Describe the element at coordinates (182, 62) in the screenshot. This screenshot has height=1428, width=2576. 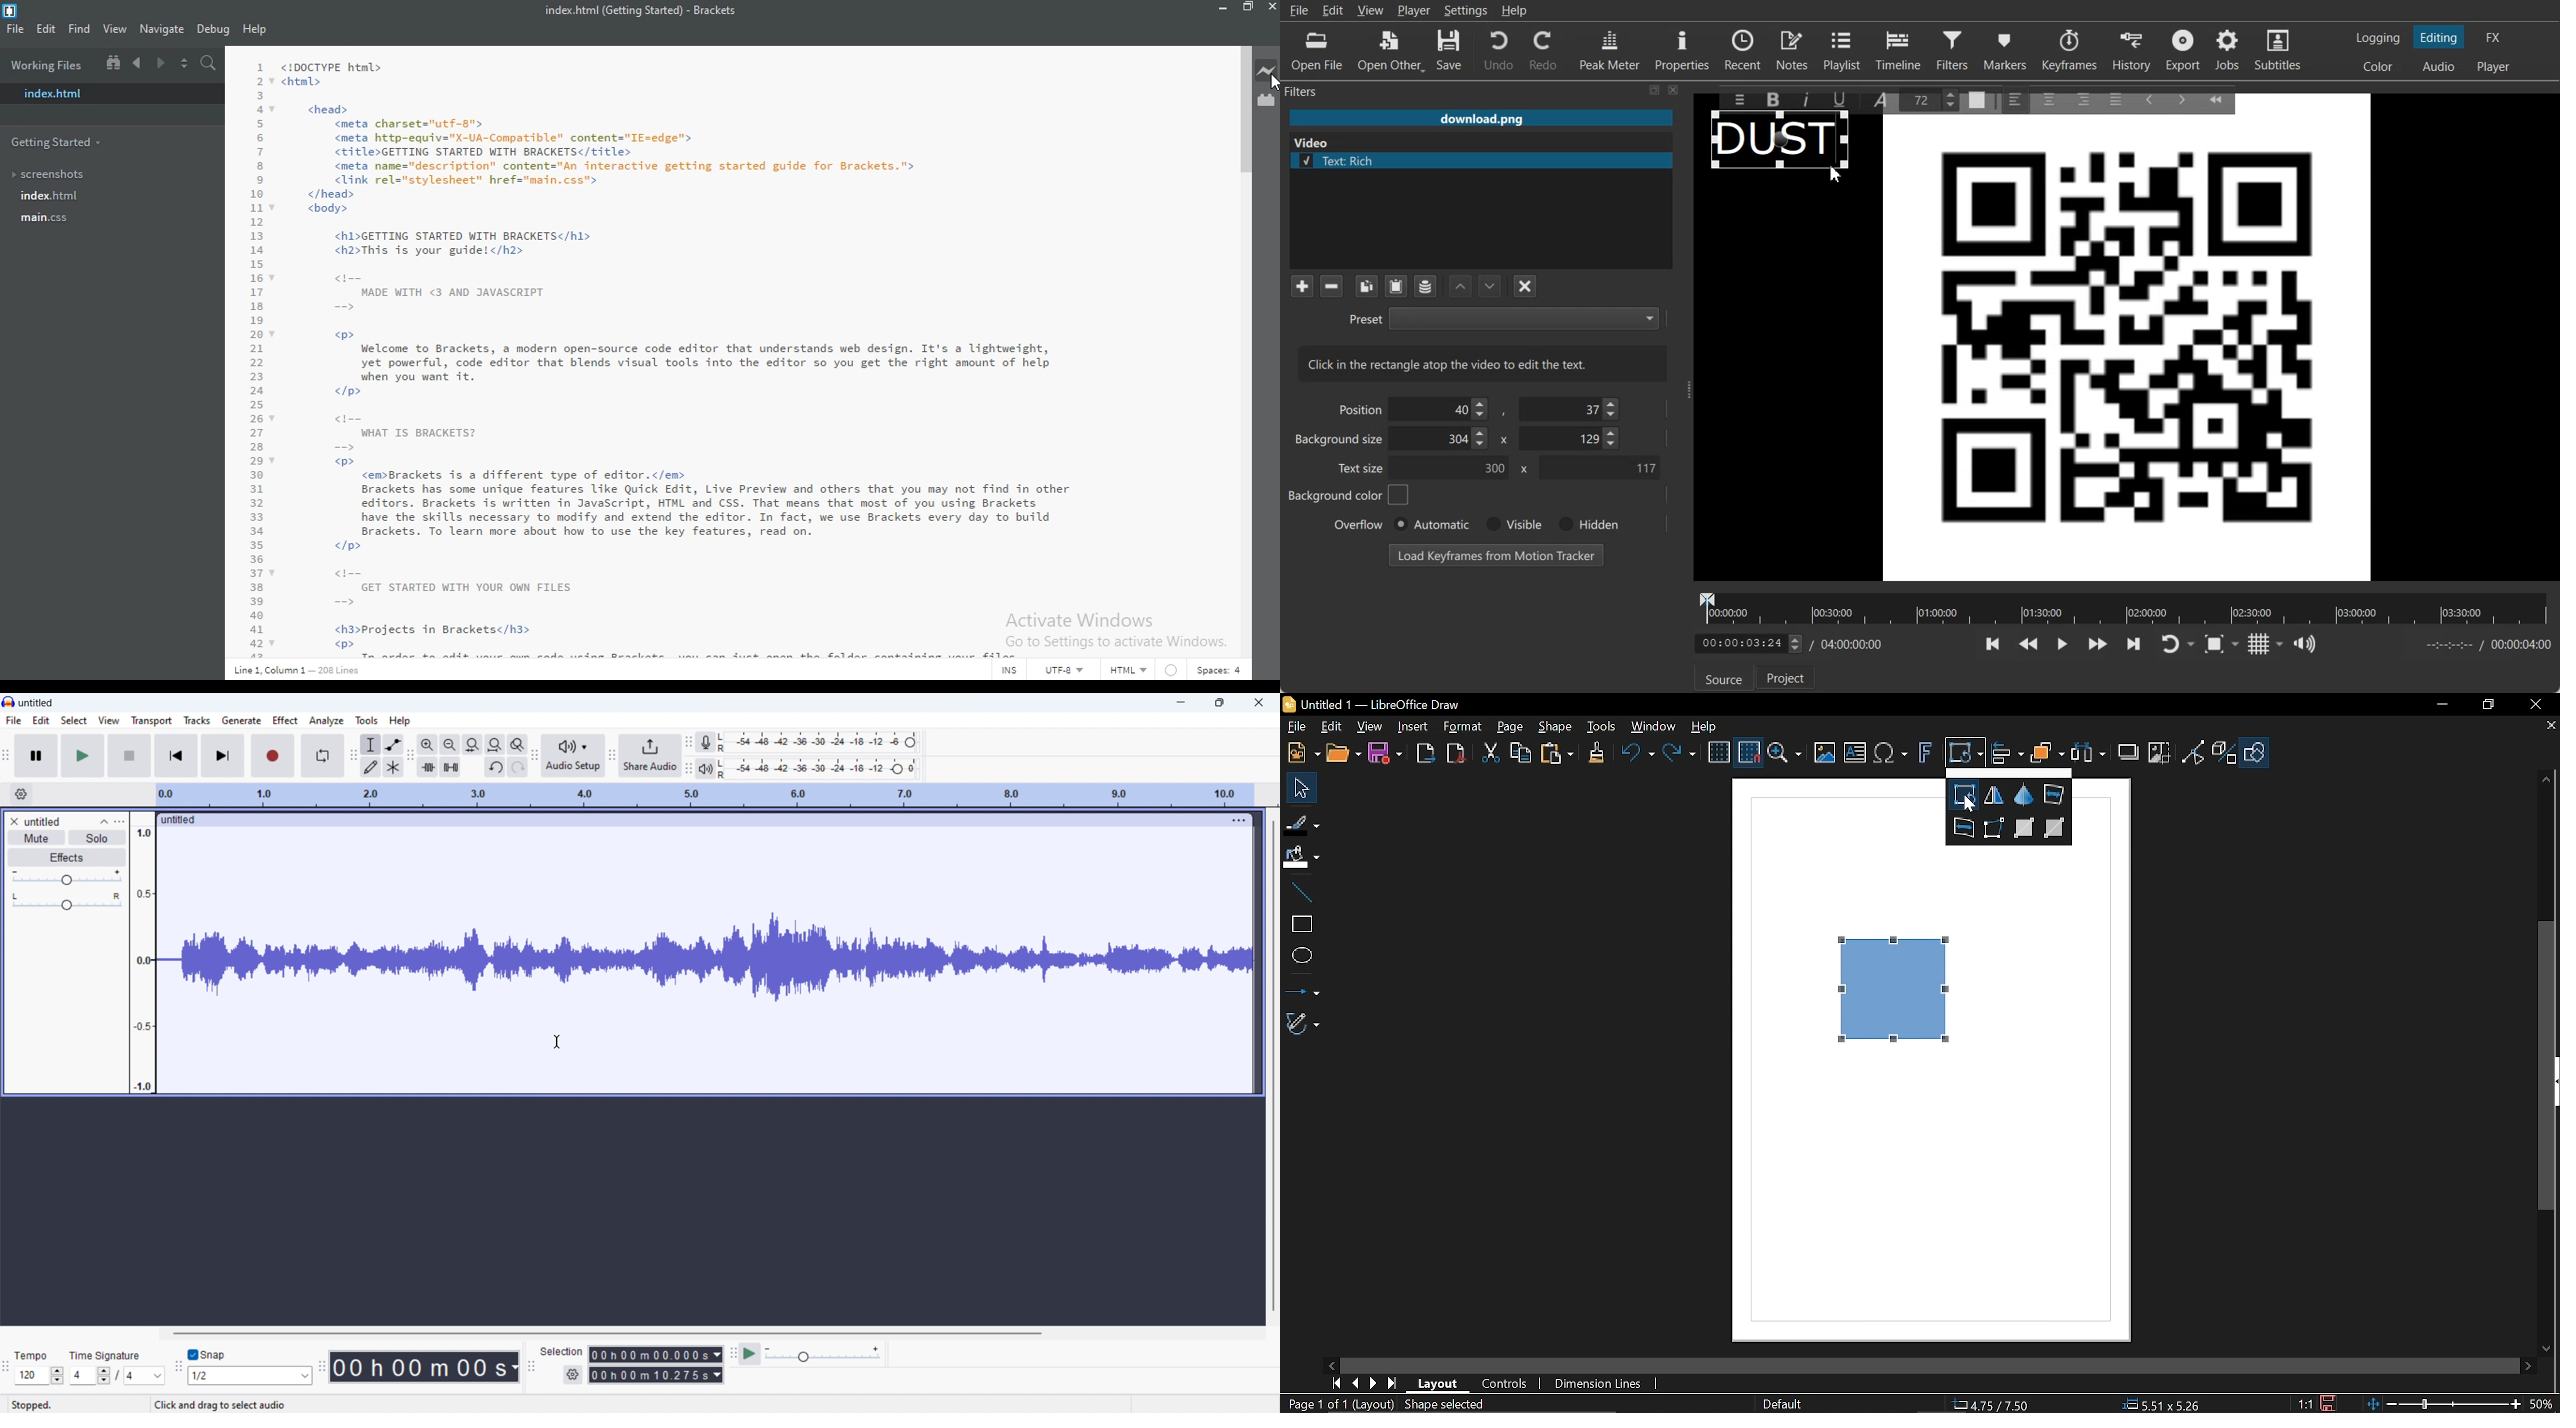
I see `Split the editor vertically or horizontally` at that location.